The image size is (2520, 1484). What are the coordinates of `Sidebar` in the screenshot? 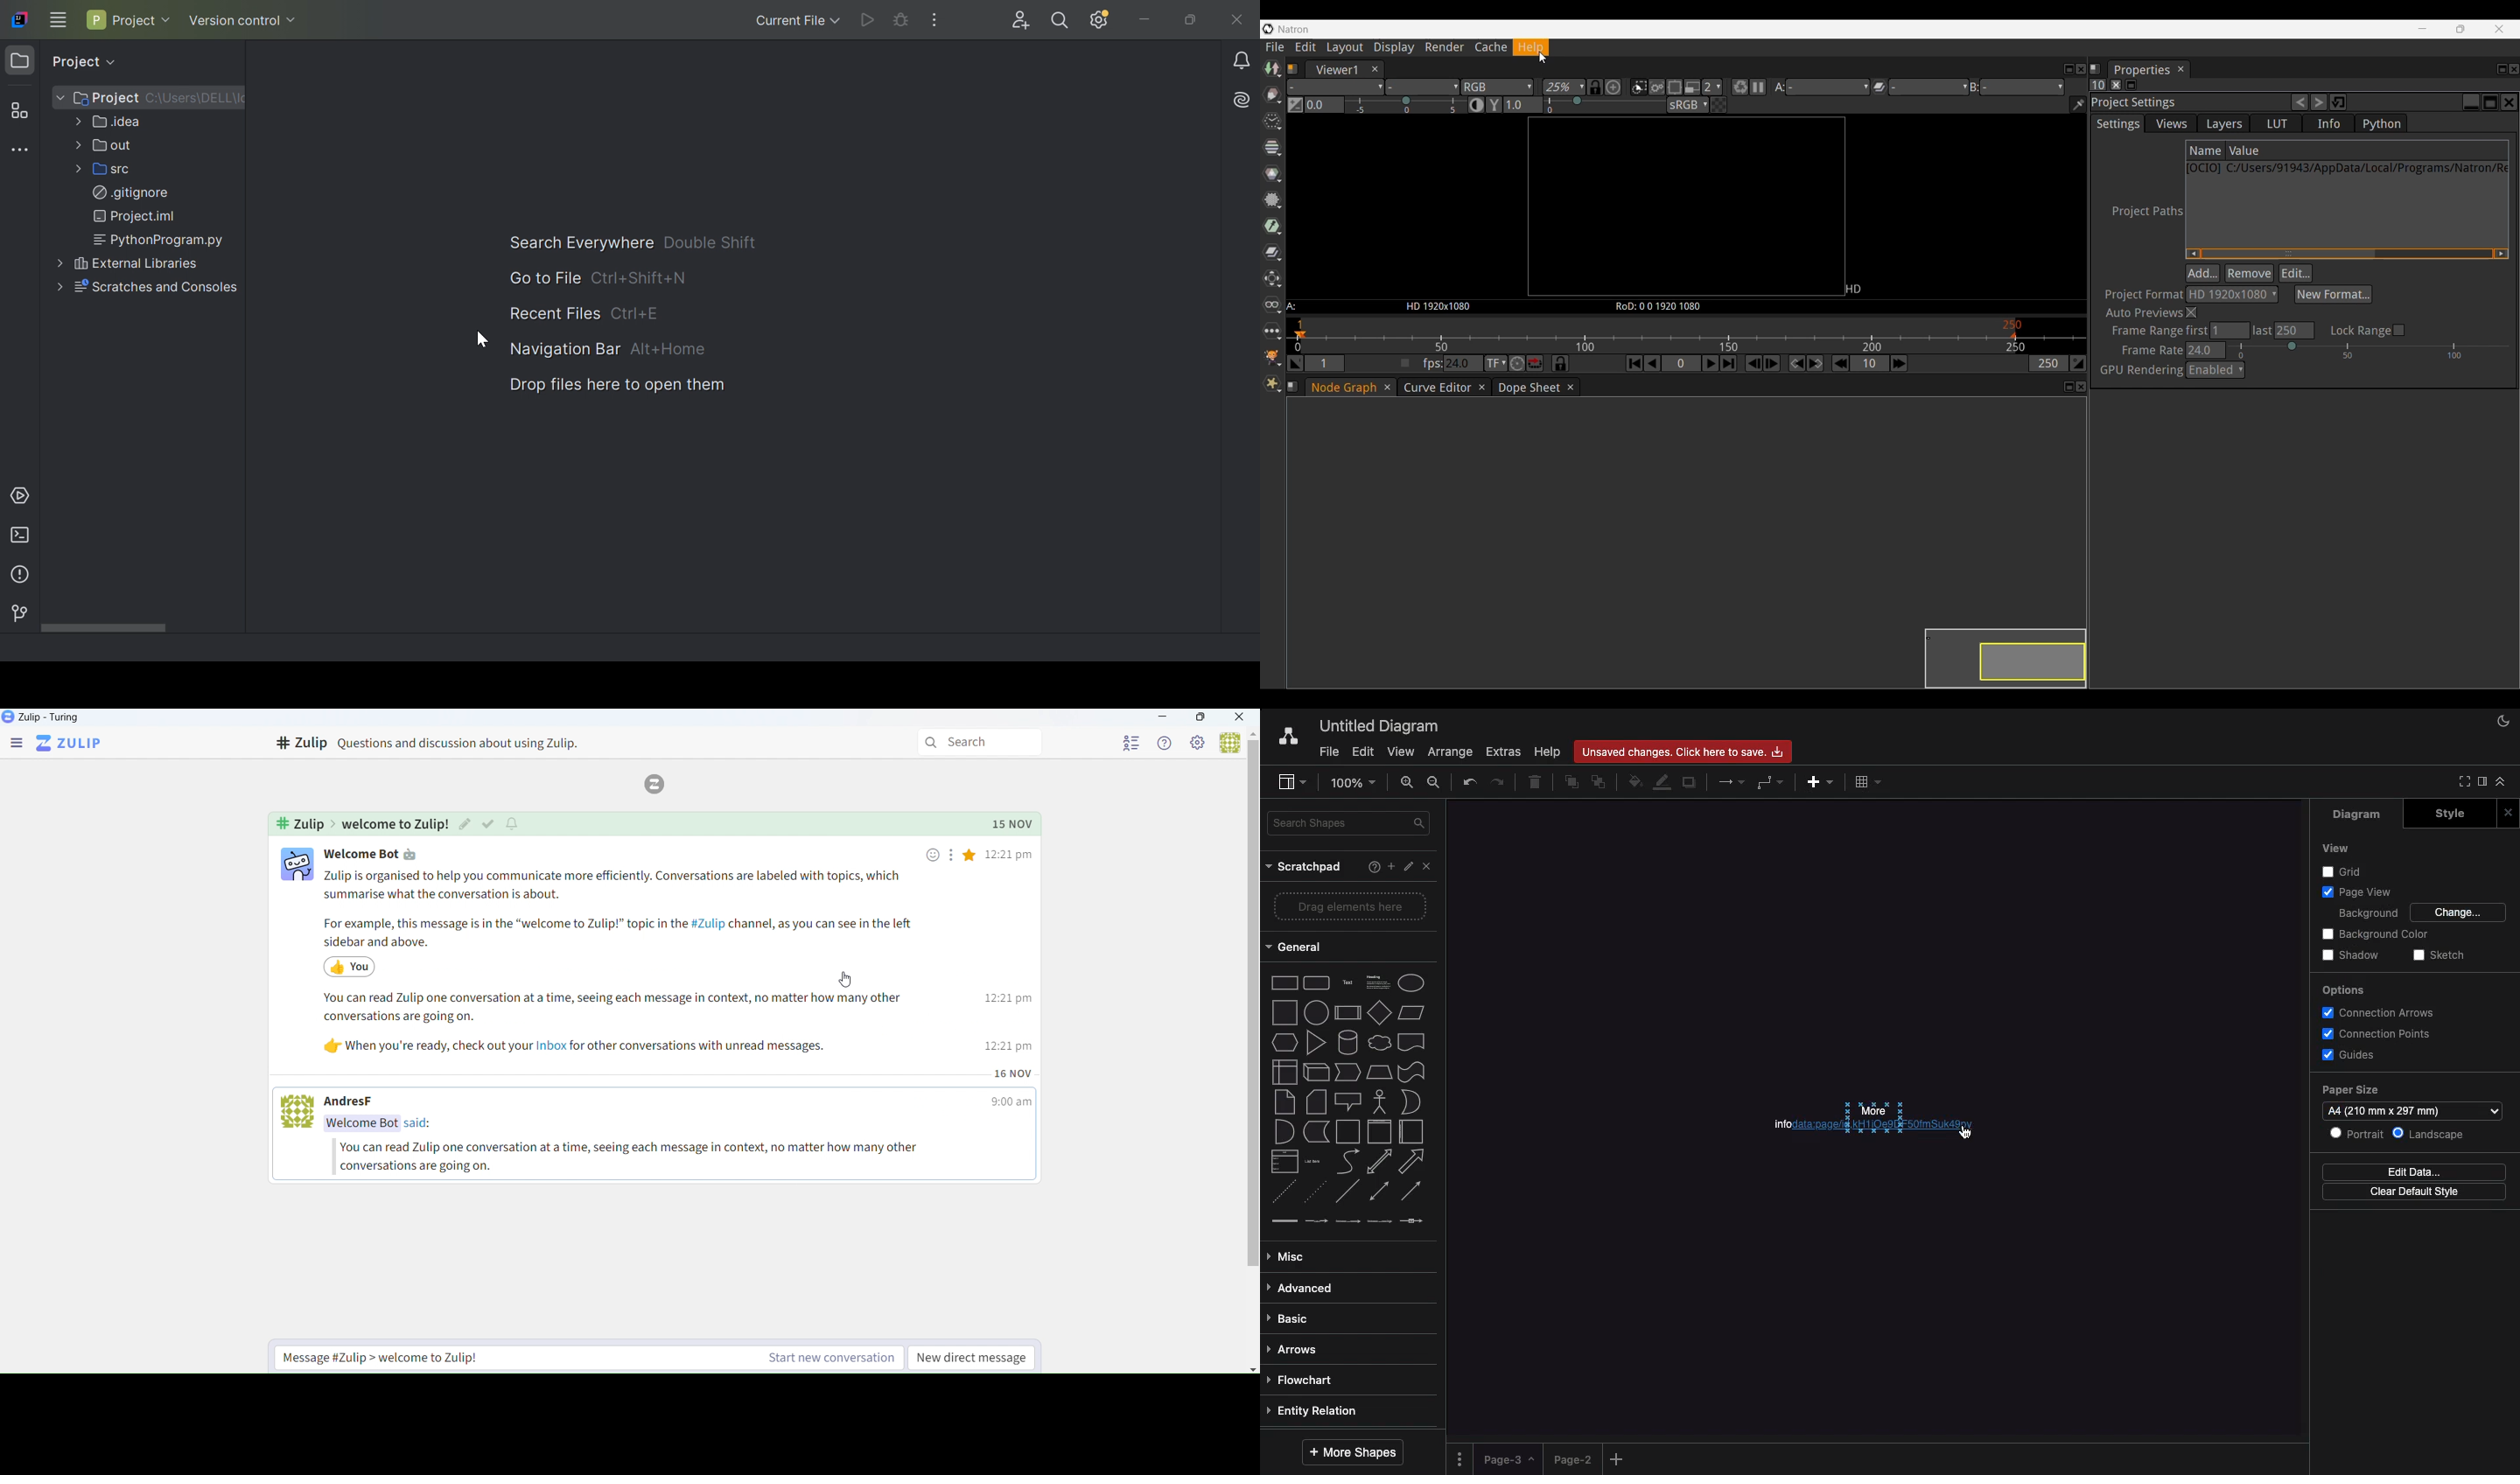 It's located at (1288, 780).